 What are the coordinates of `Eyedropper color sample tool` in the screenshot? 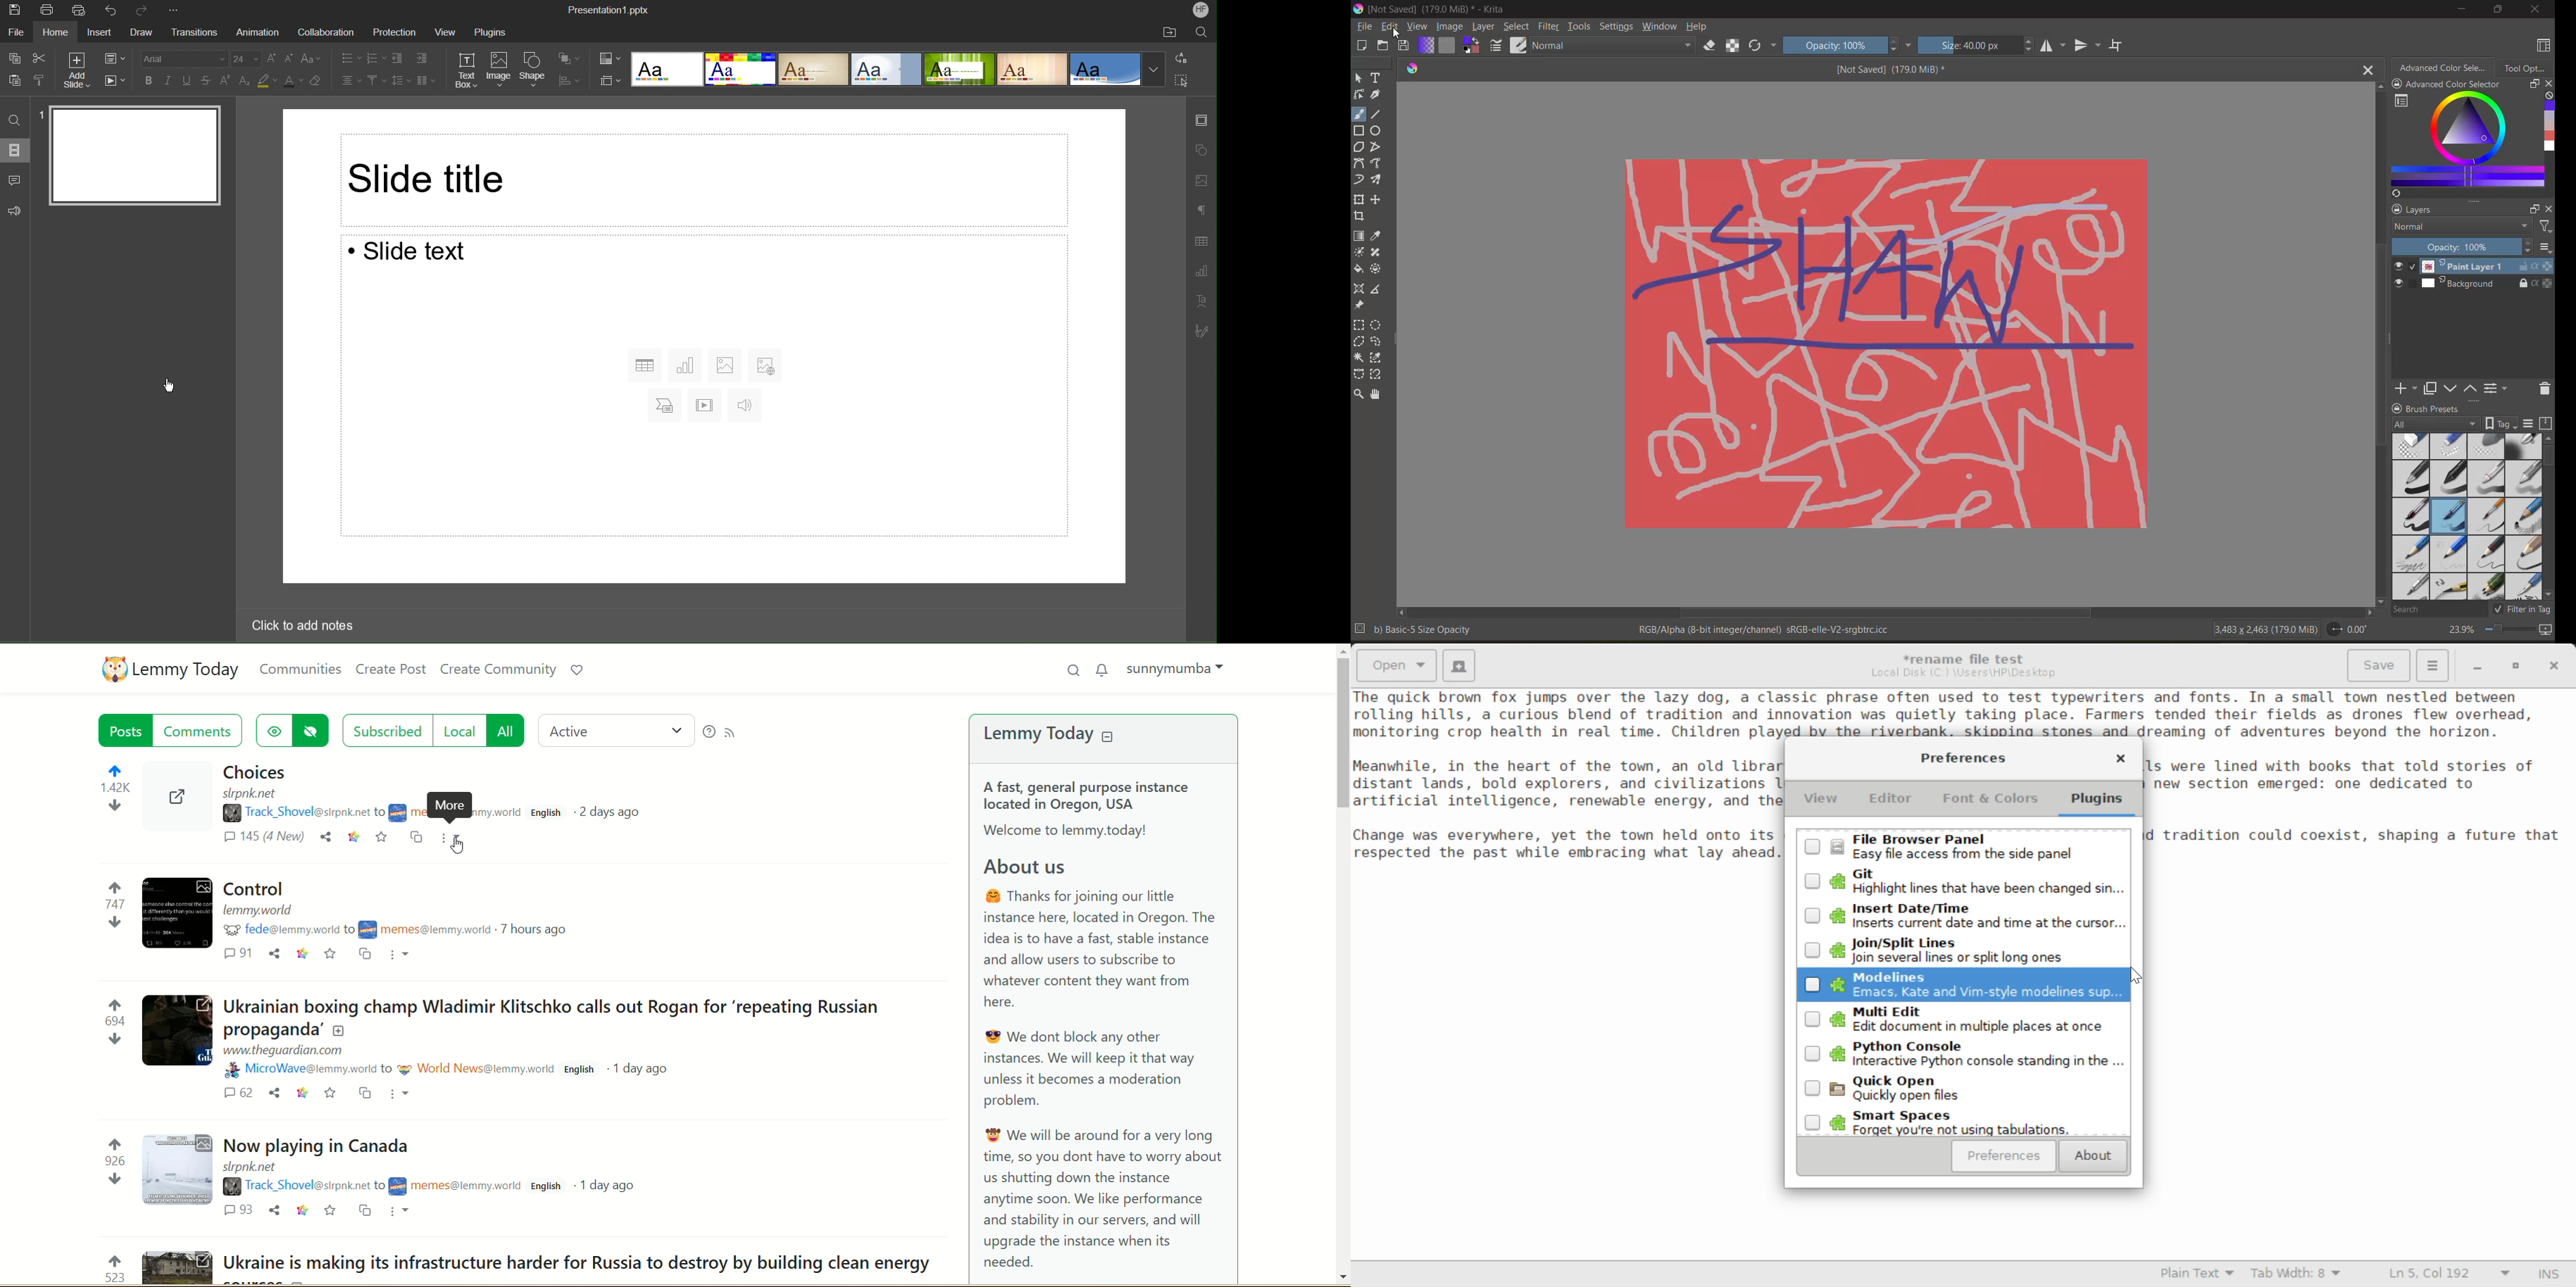 It's located at (1379, 236).